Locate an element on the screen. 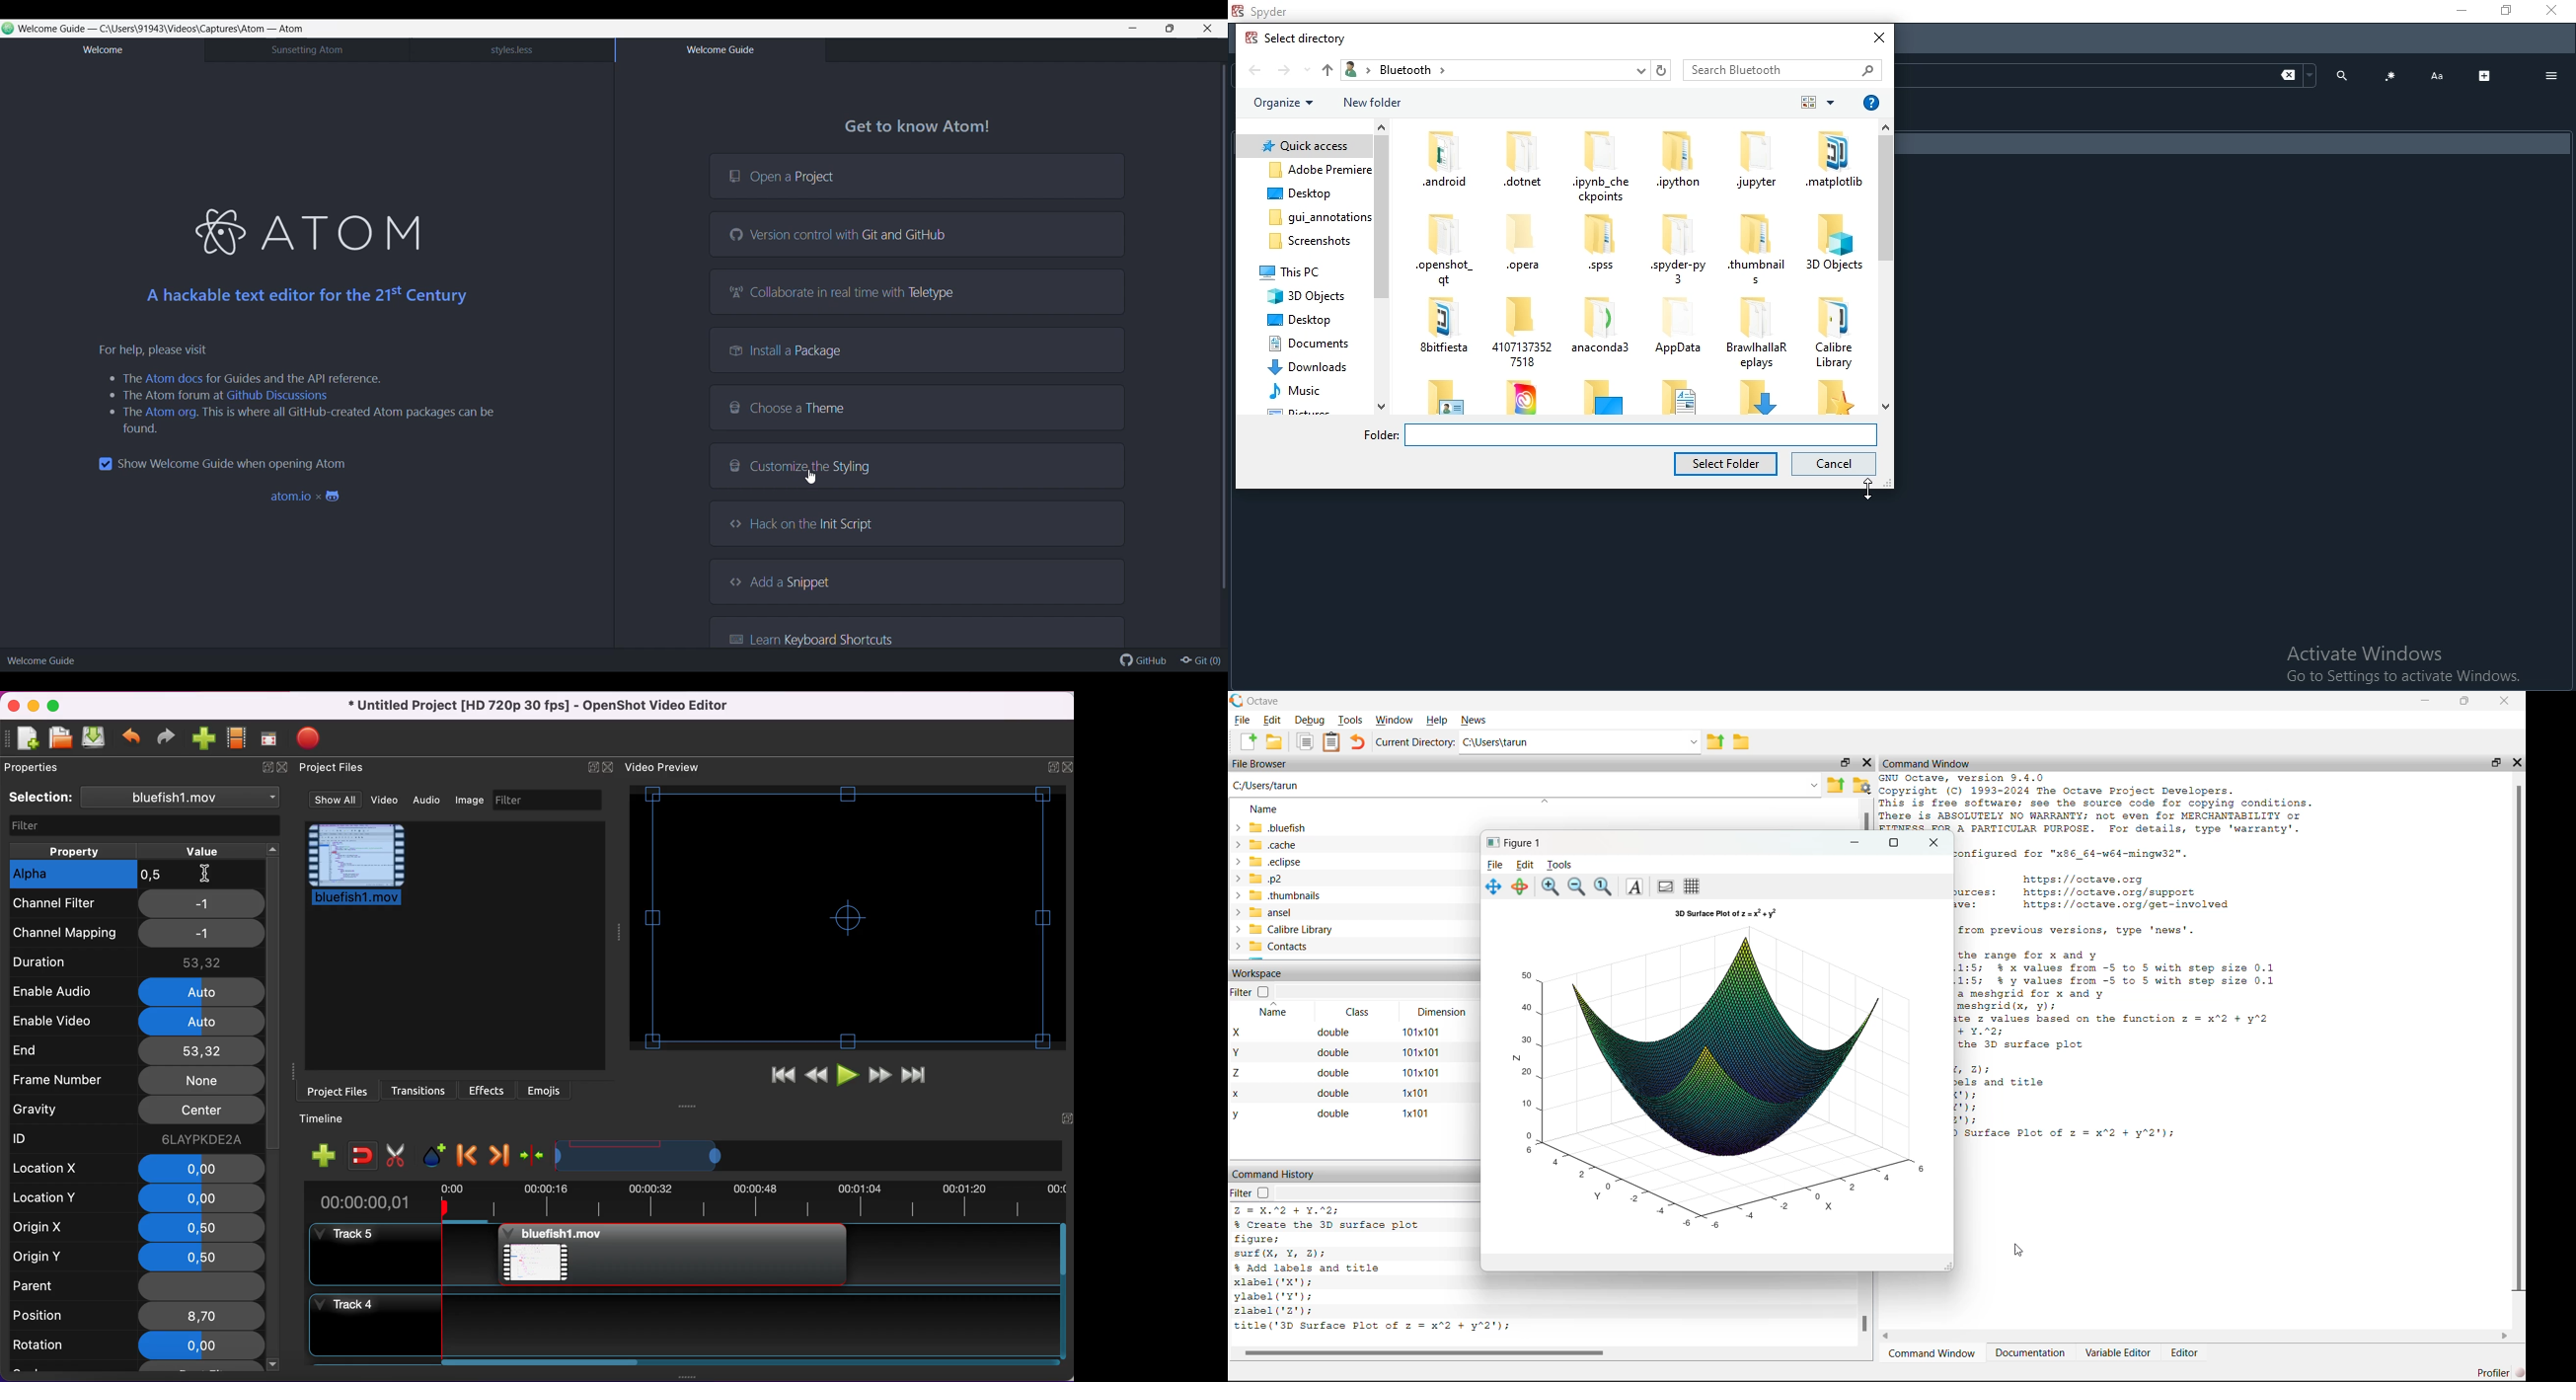 This screenshot has width=2576, height=1400. file2 is located at coordinates (1303, 169).